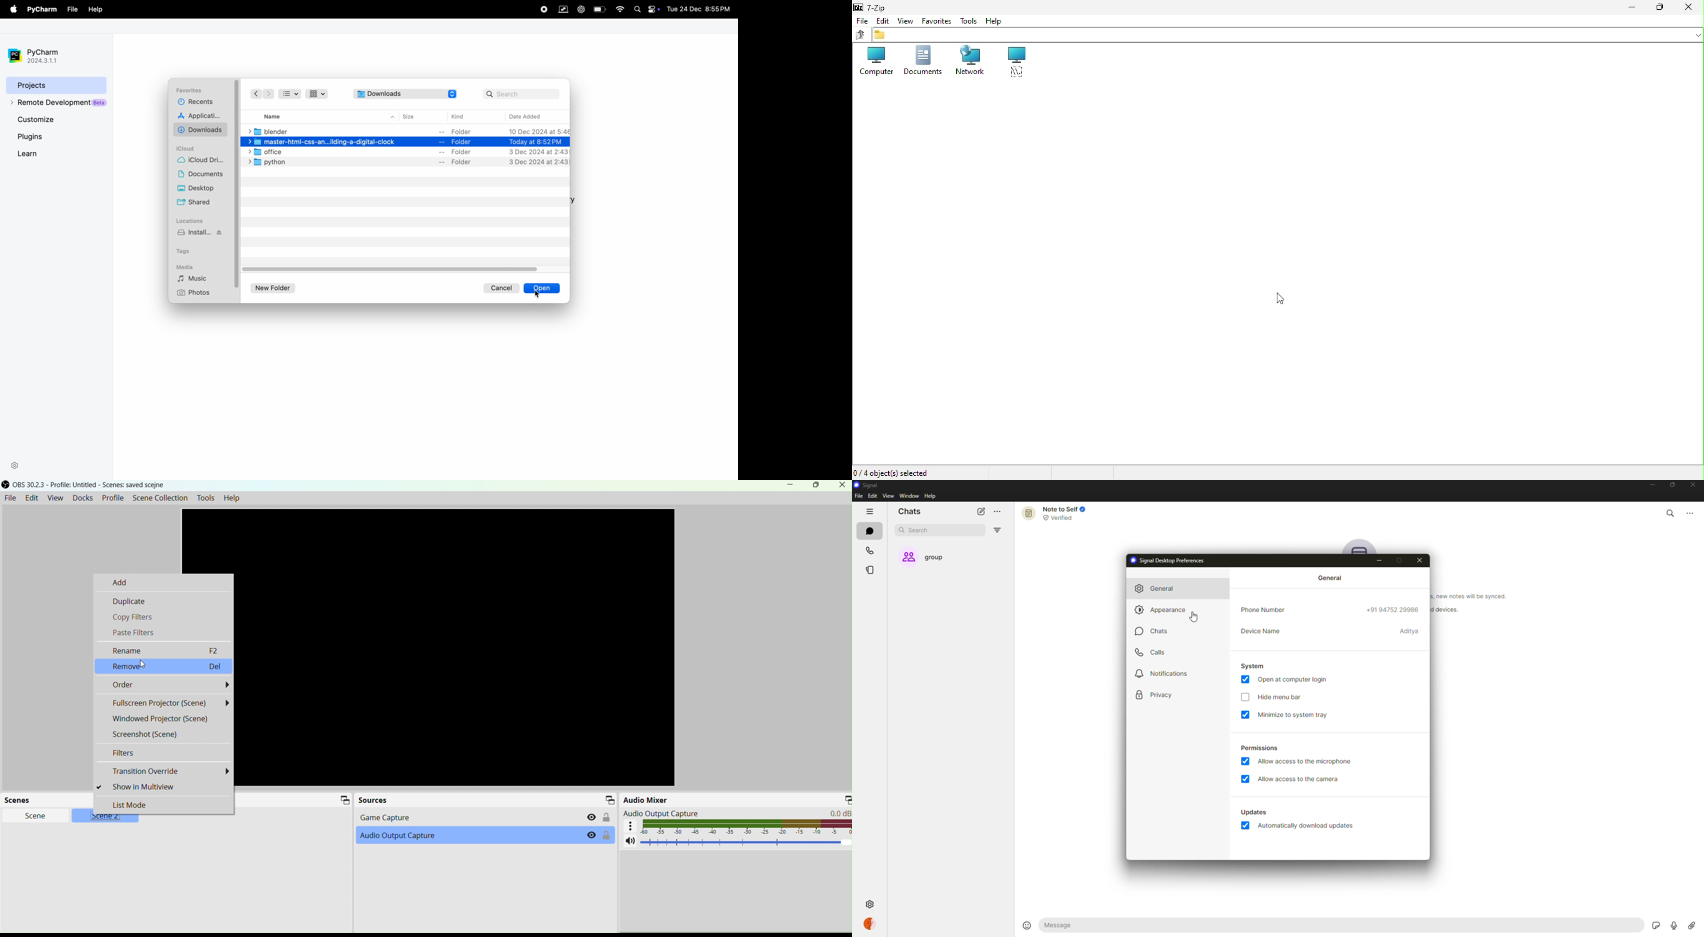 Image resolution: width=1708 pixels, height=952 pixels. I want to click on Remove, so click(164, 666).